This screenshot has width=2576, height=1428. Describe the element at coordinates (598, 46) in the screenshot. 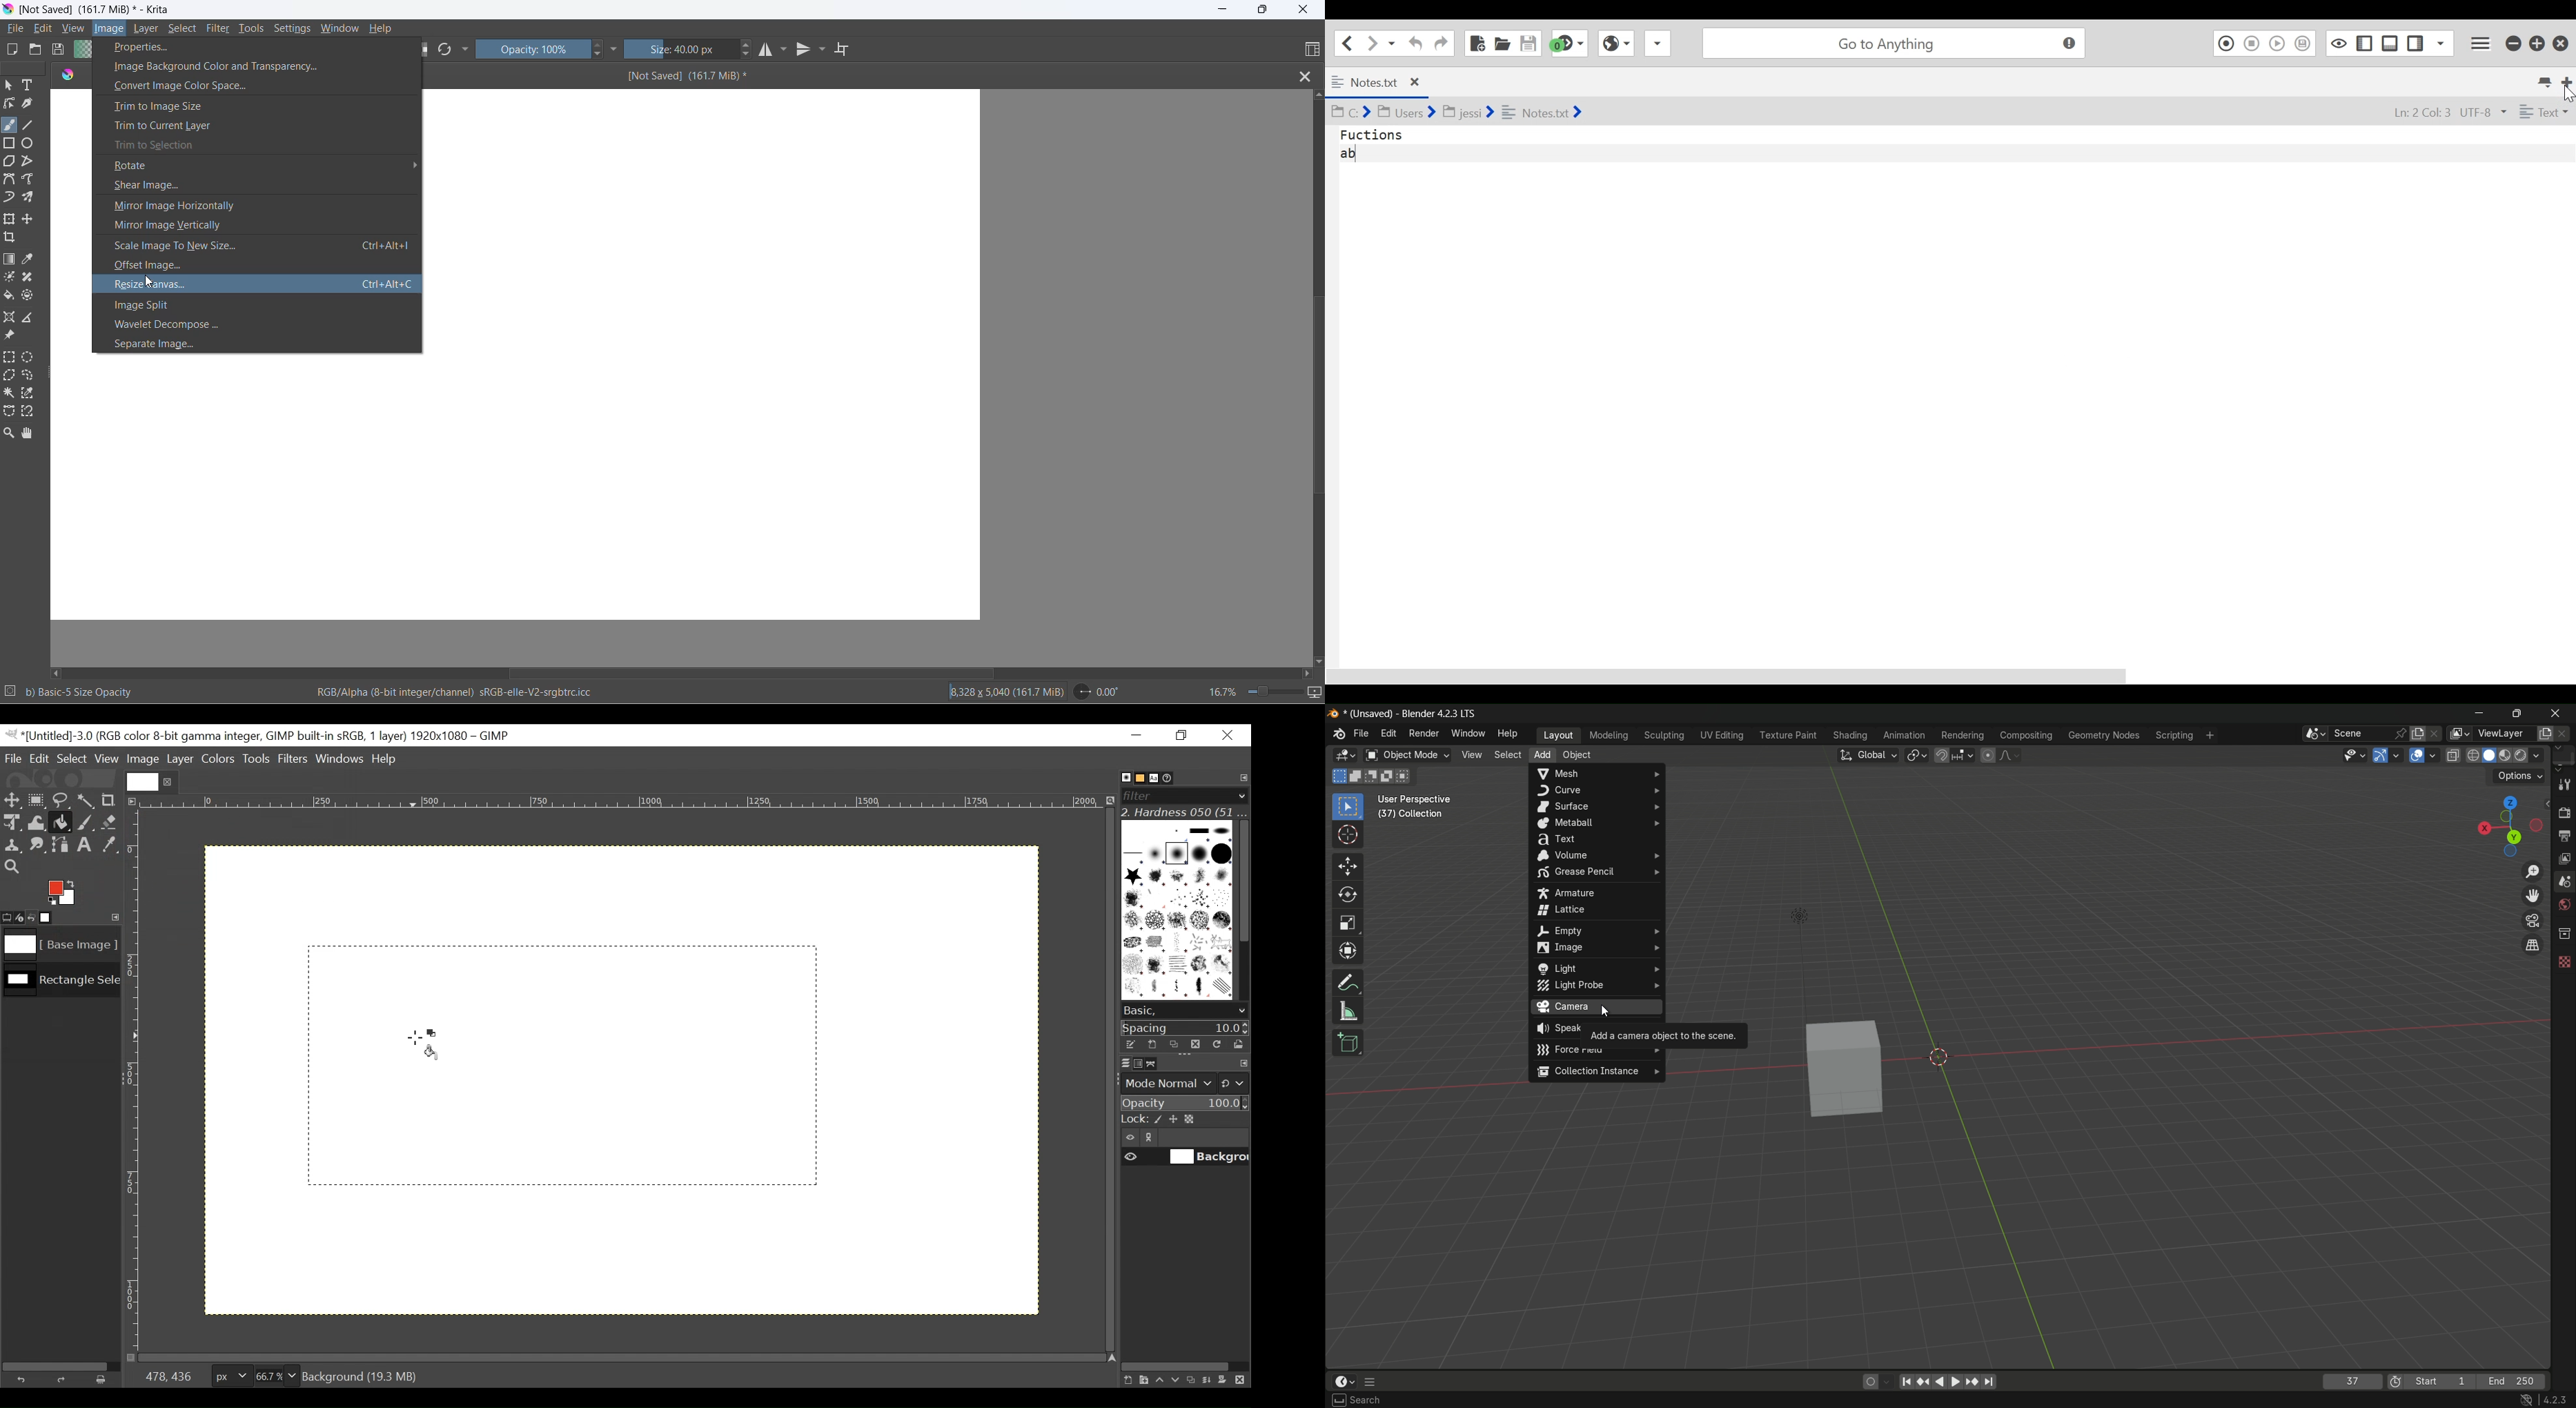

I see `increment opacity` at that location.